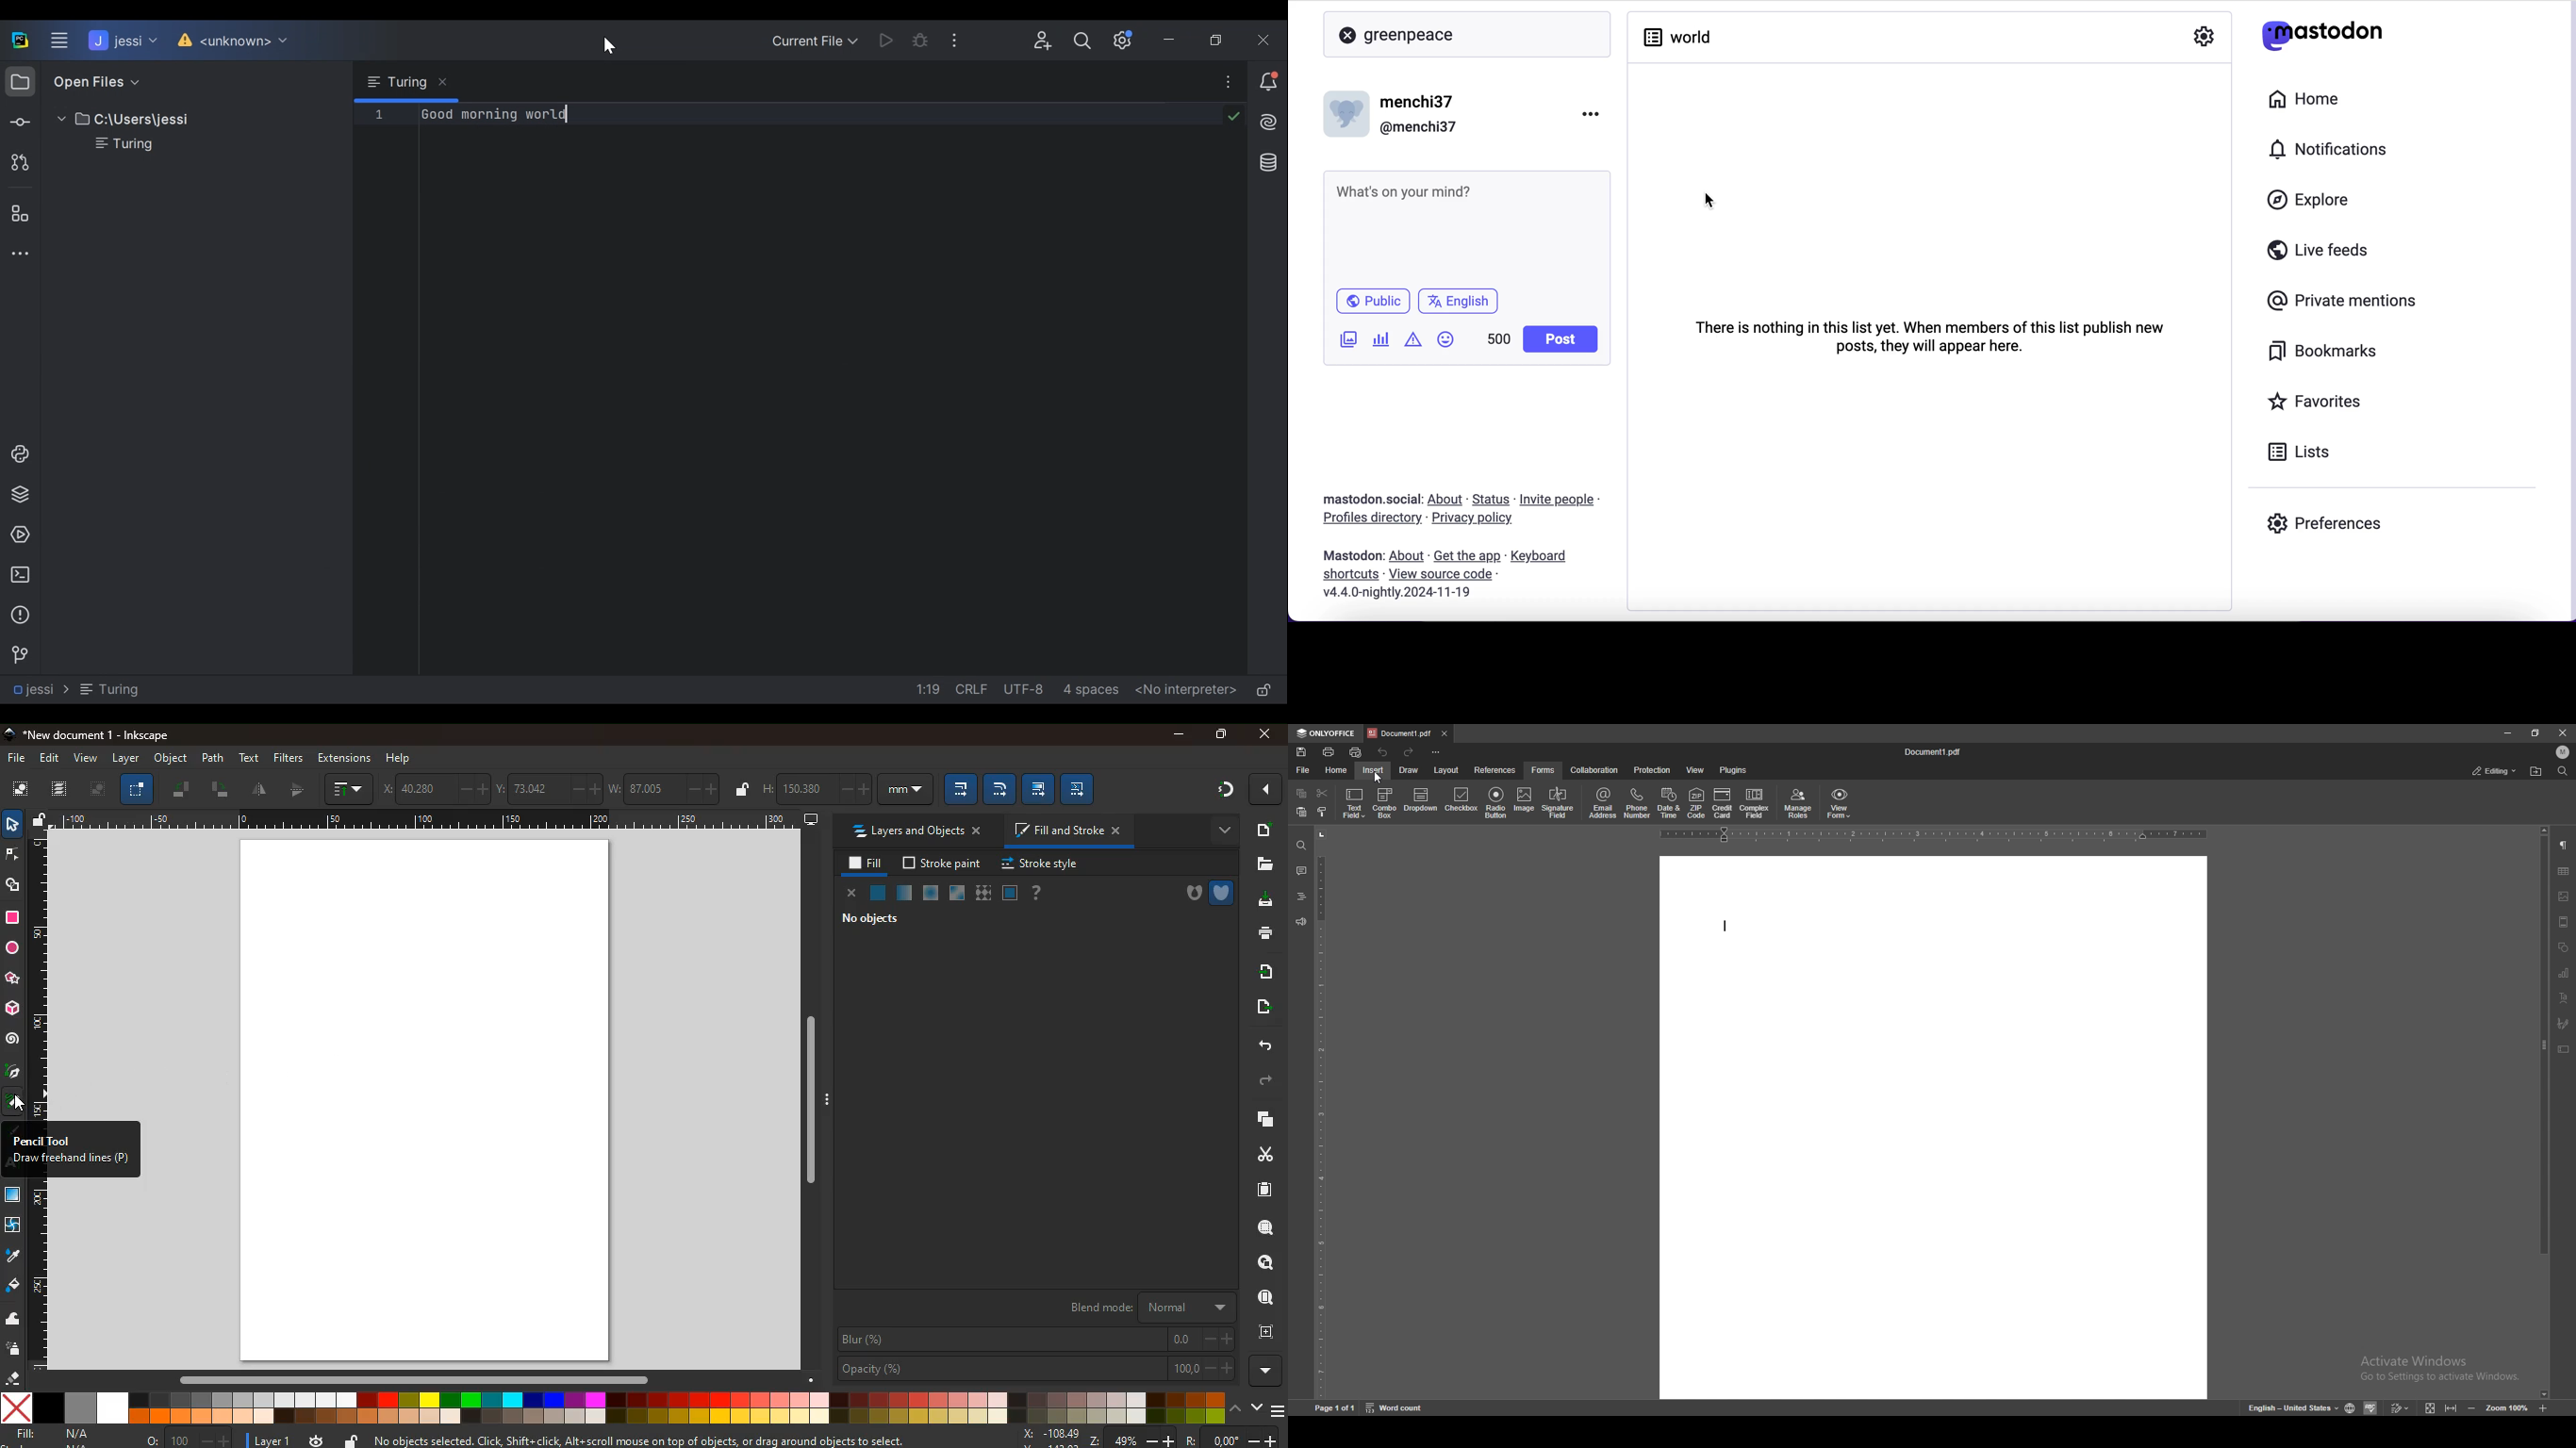 The height and width of the screenshot is (1456, 2576). What do you see at coordinates (20, 42) in the screenshot?
I see `PyCharm Desktop Icon` at bounding box center [20, 42].